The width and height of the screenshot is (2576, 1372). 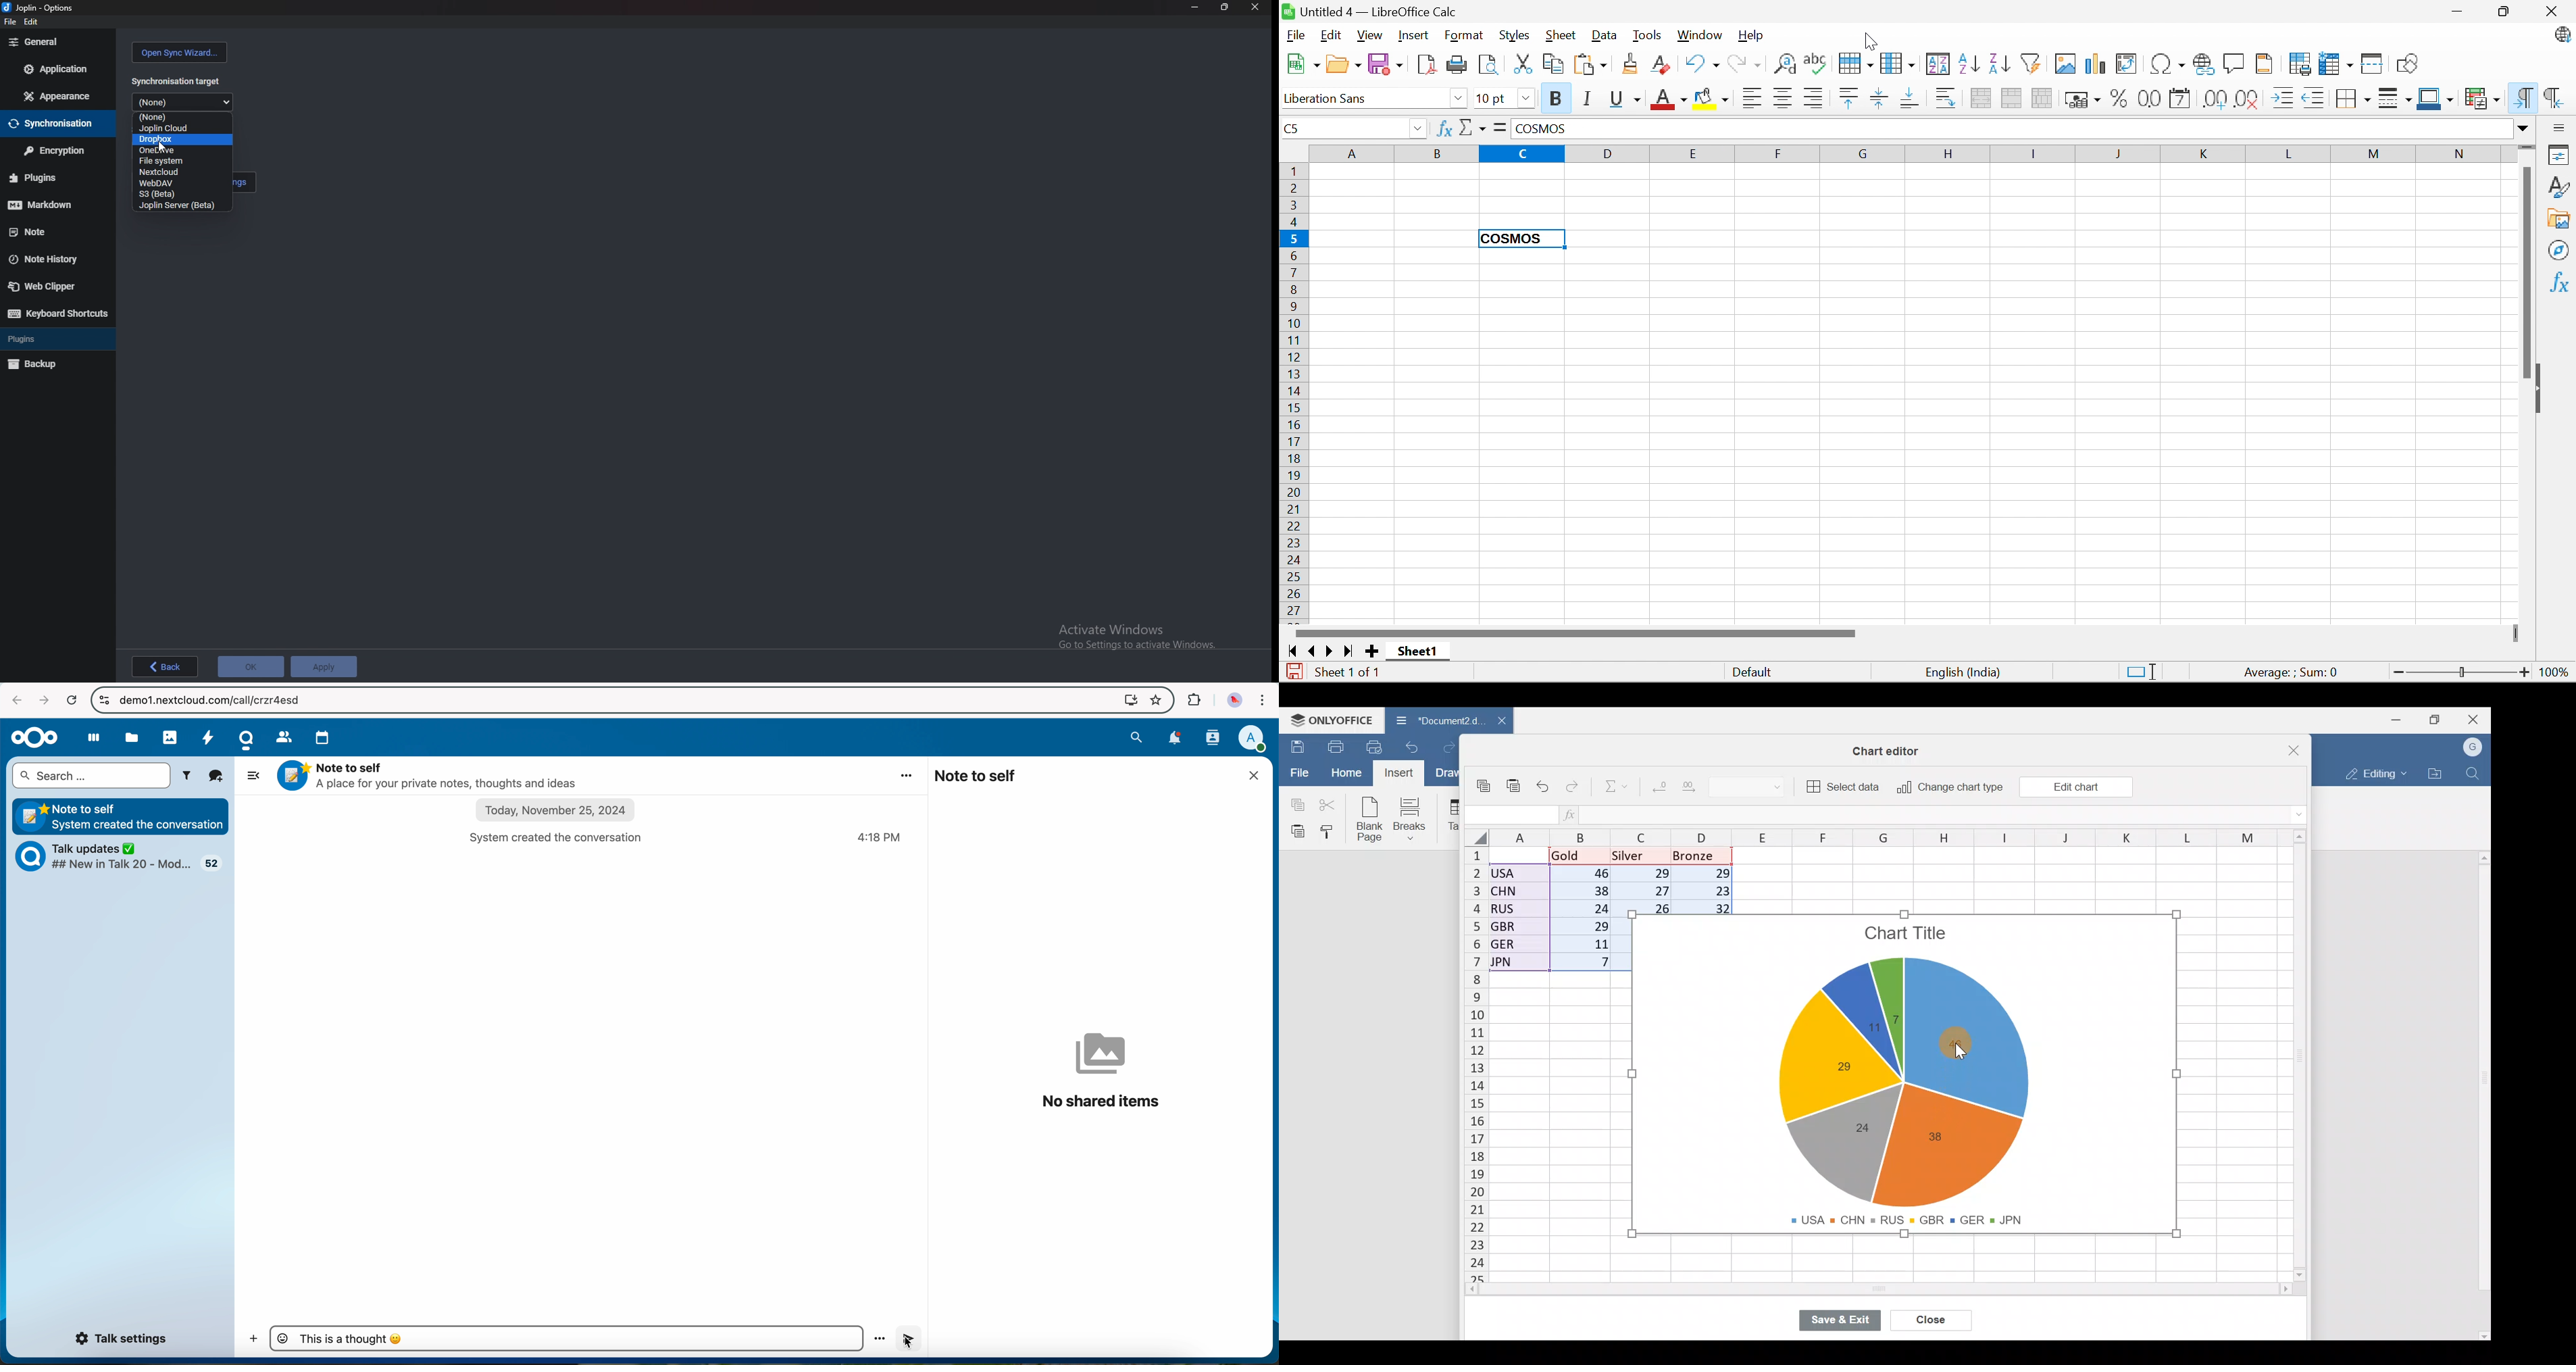 What do you see at coordinates (1752, 99) in the screenshot?
I see `Align Left` at bounding box center [1752, 99].